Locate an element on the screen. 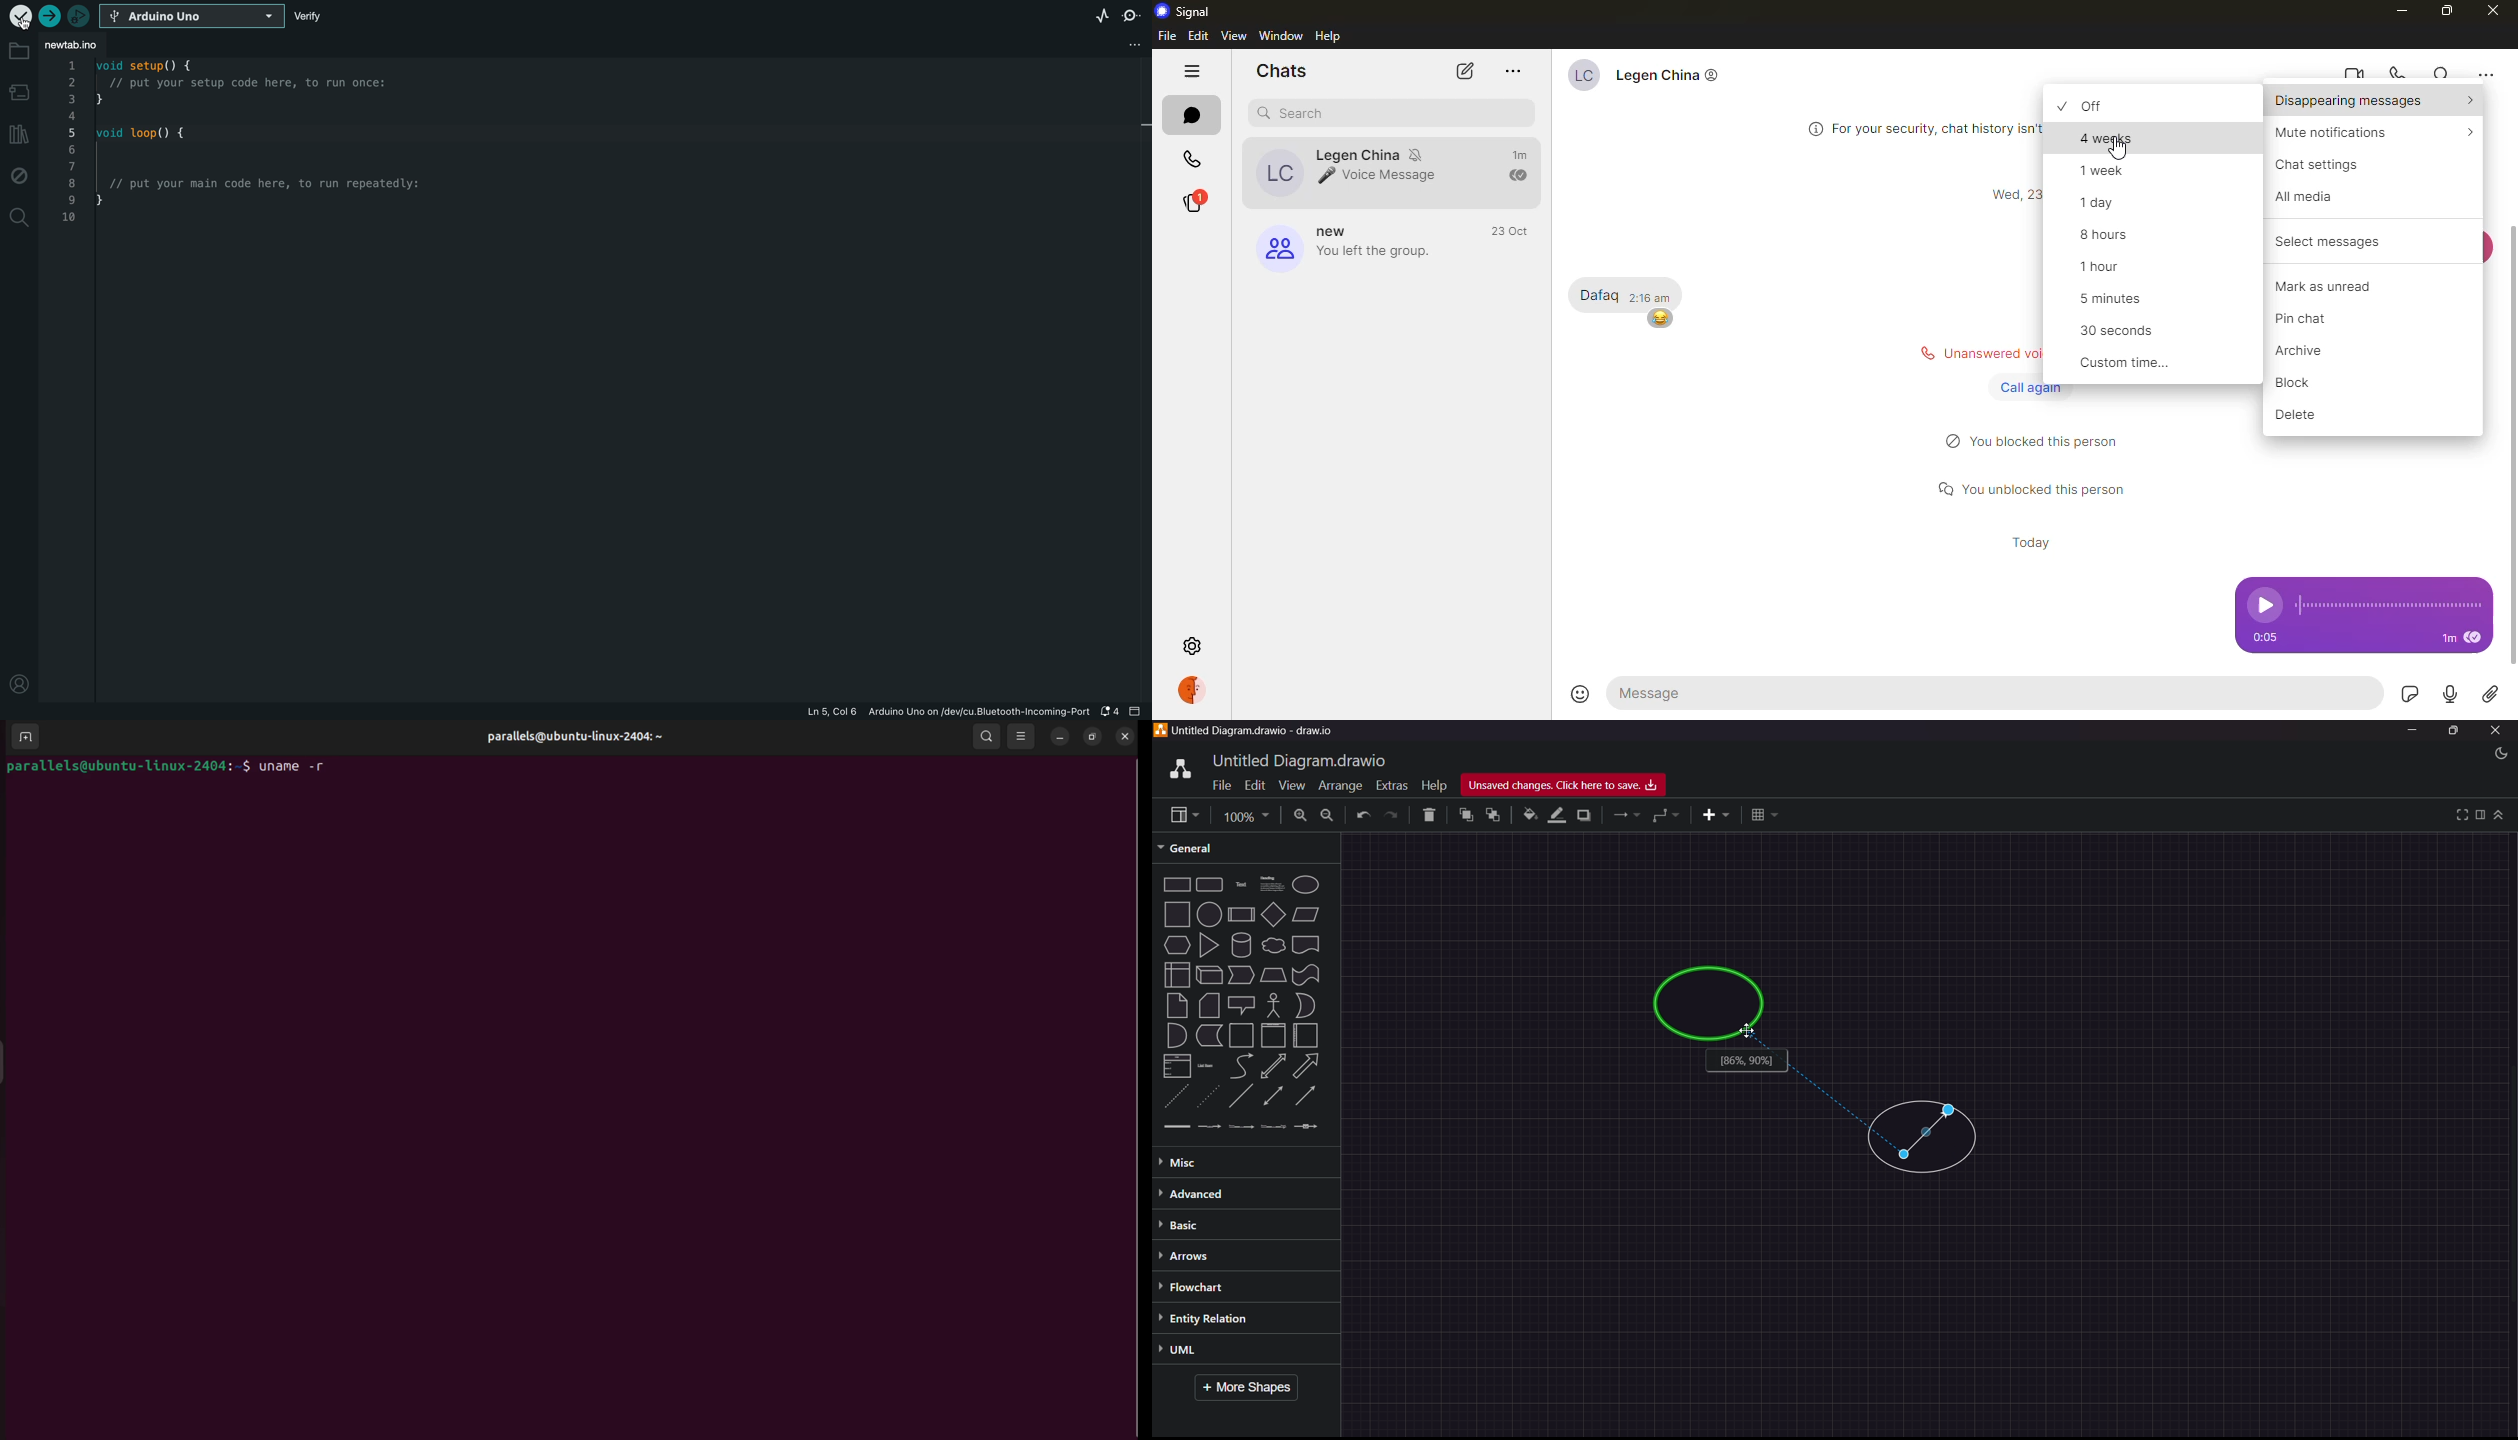 This screenshot has height=1456, width=2520. help is located at coordinates (1330, 36).